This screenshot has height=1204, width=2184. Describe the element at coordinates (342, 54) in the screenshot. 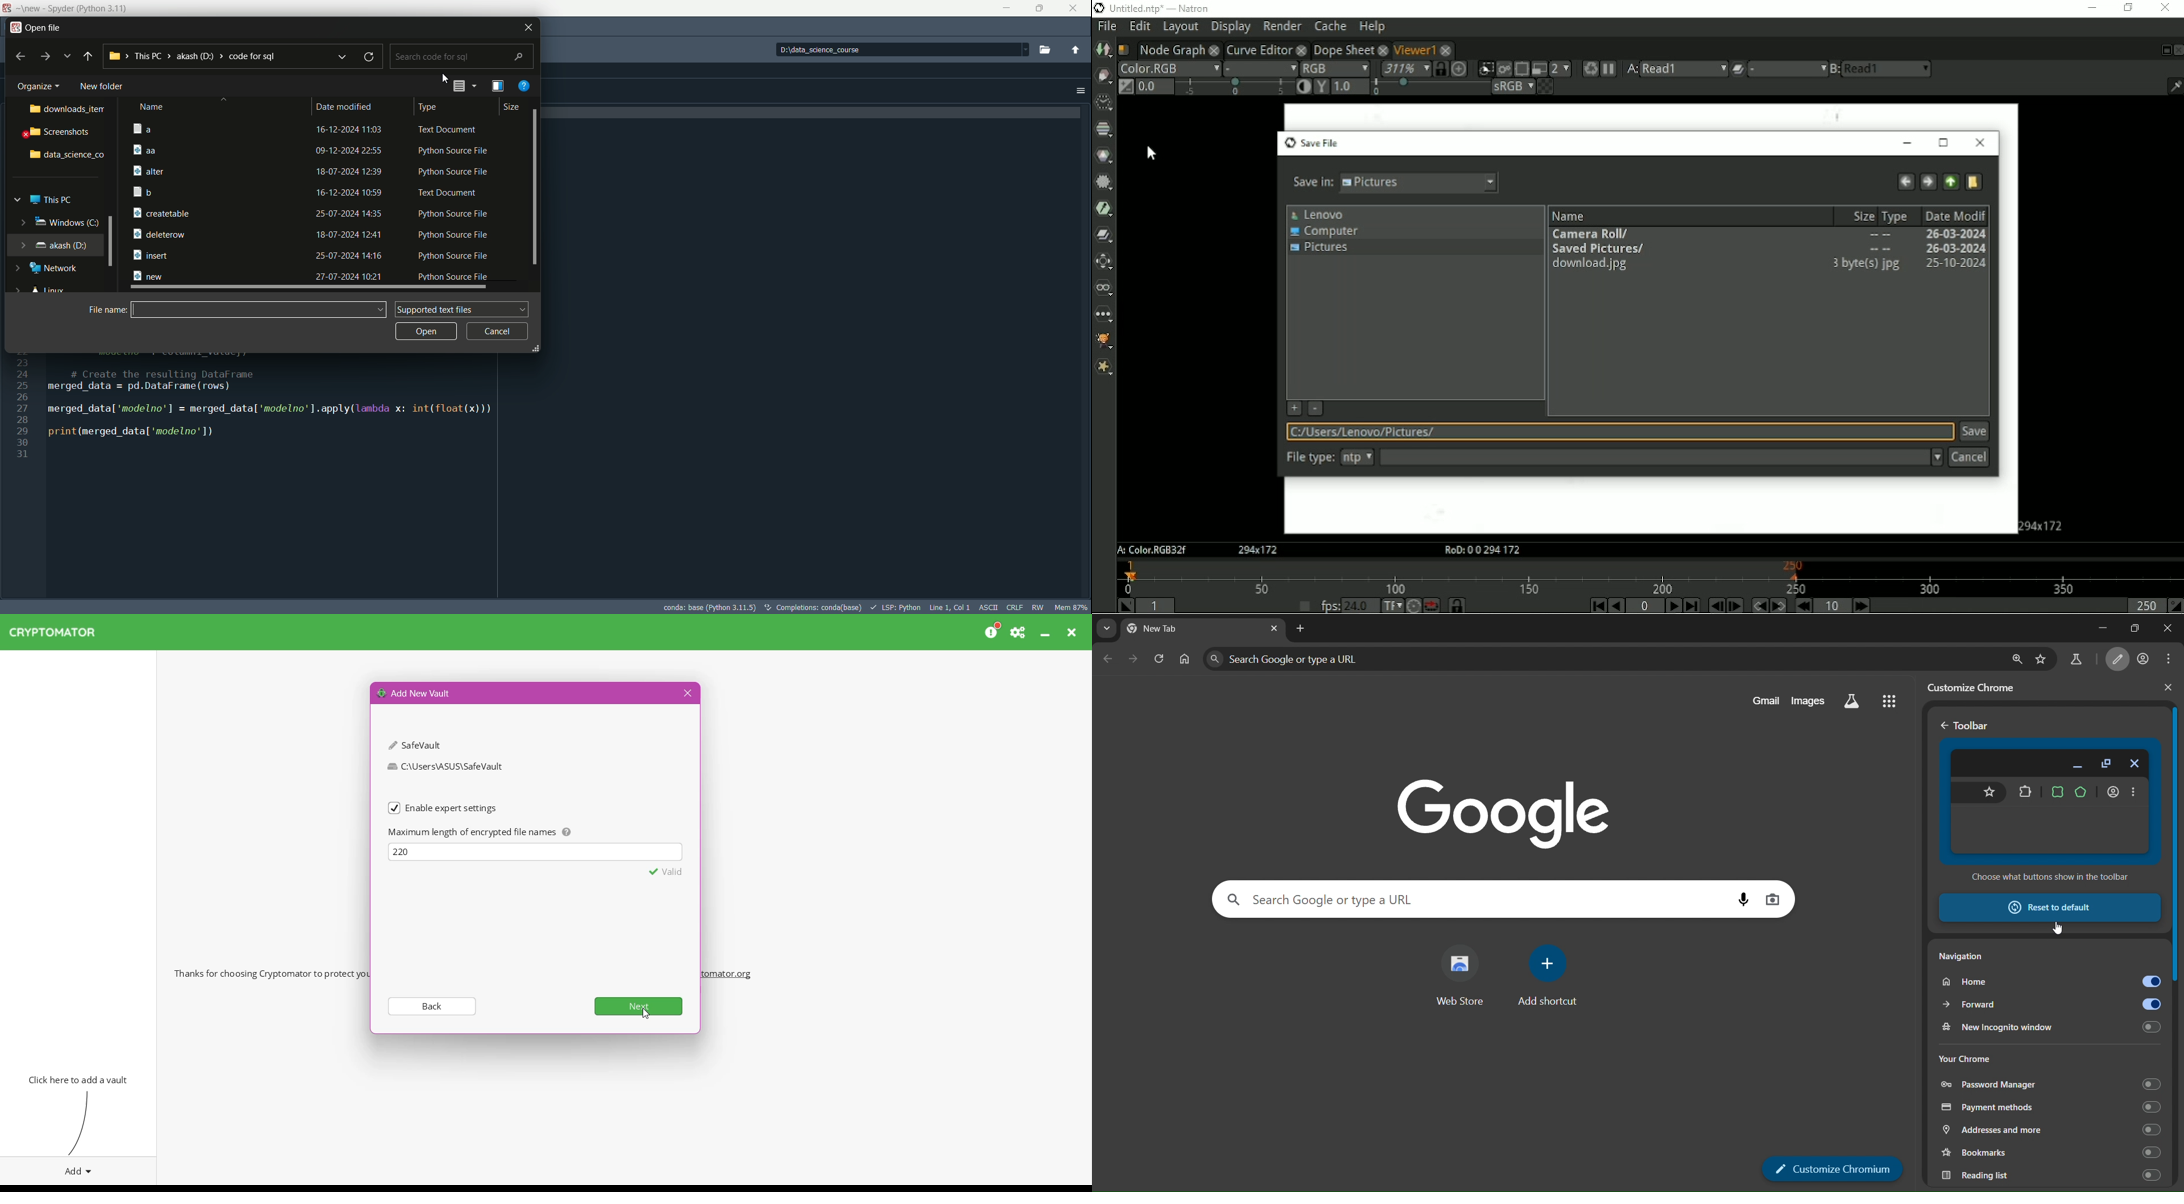

I see `recent locations` at that location.